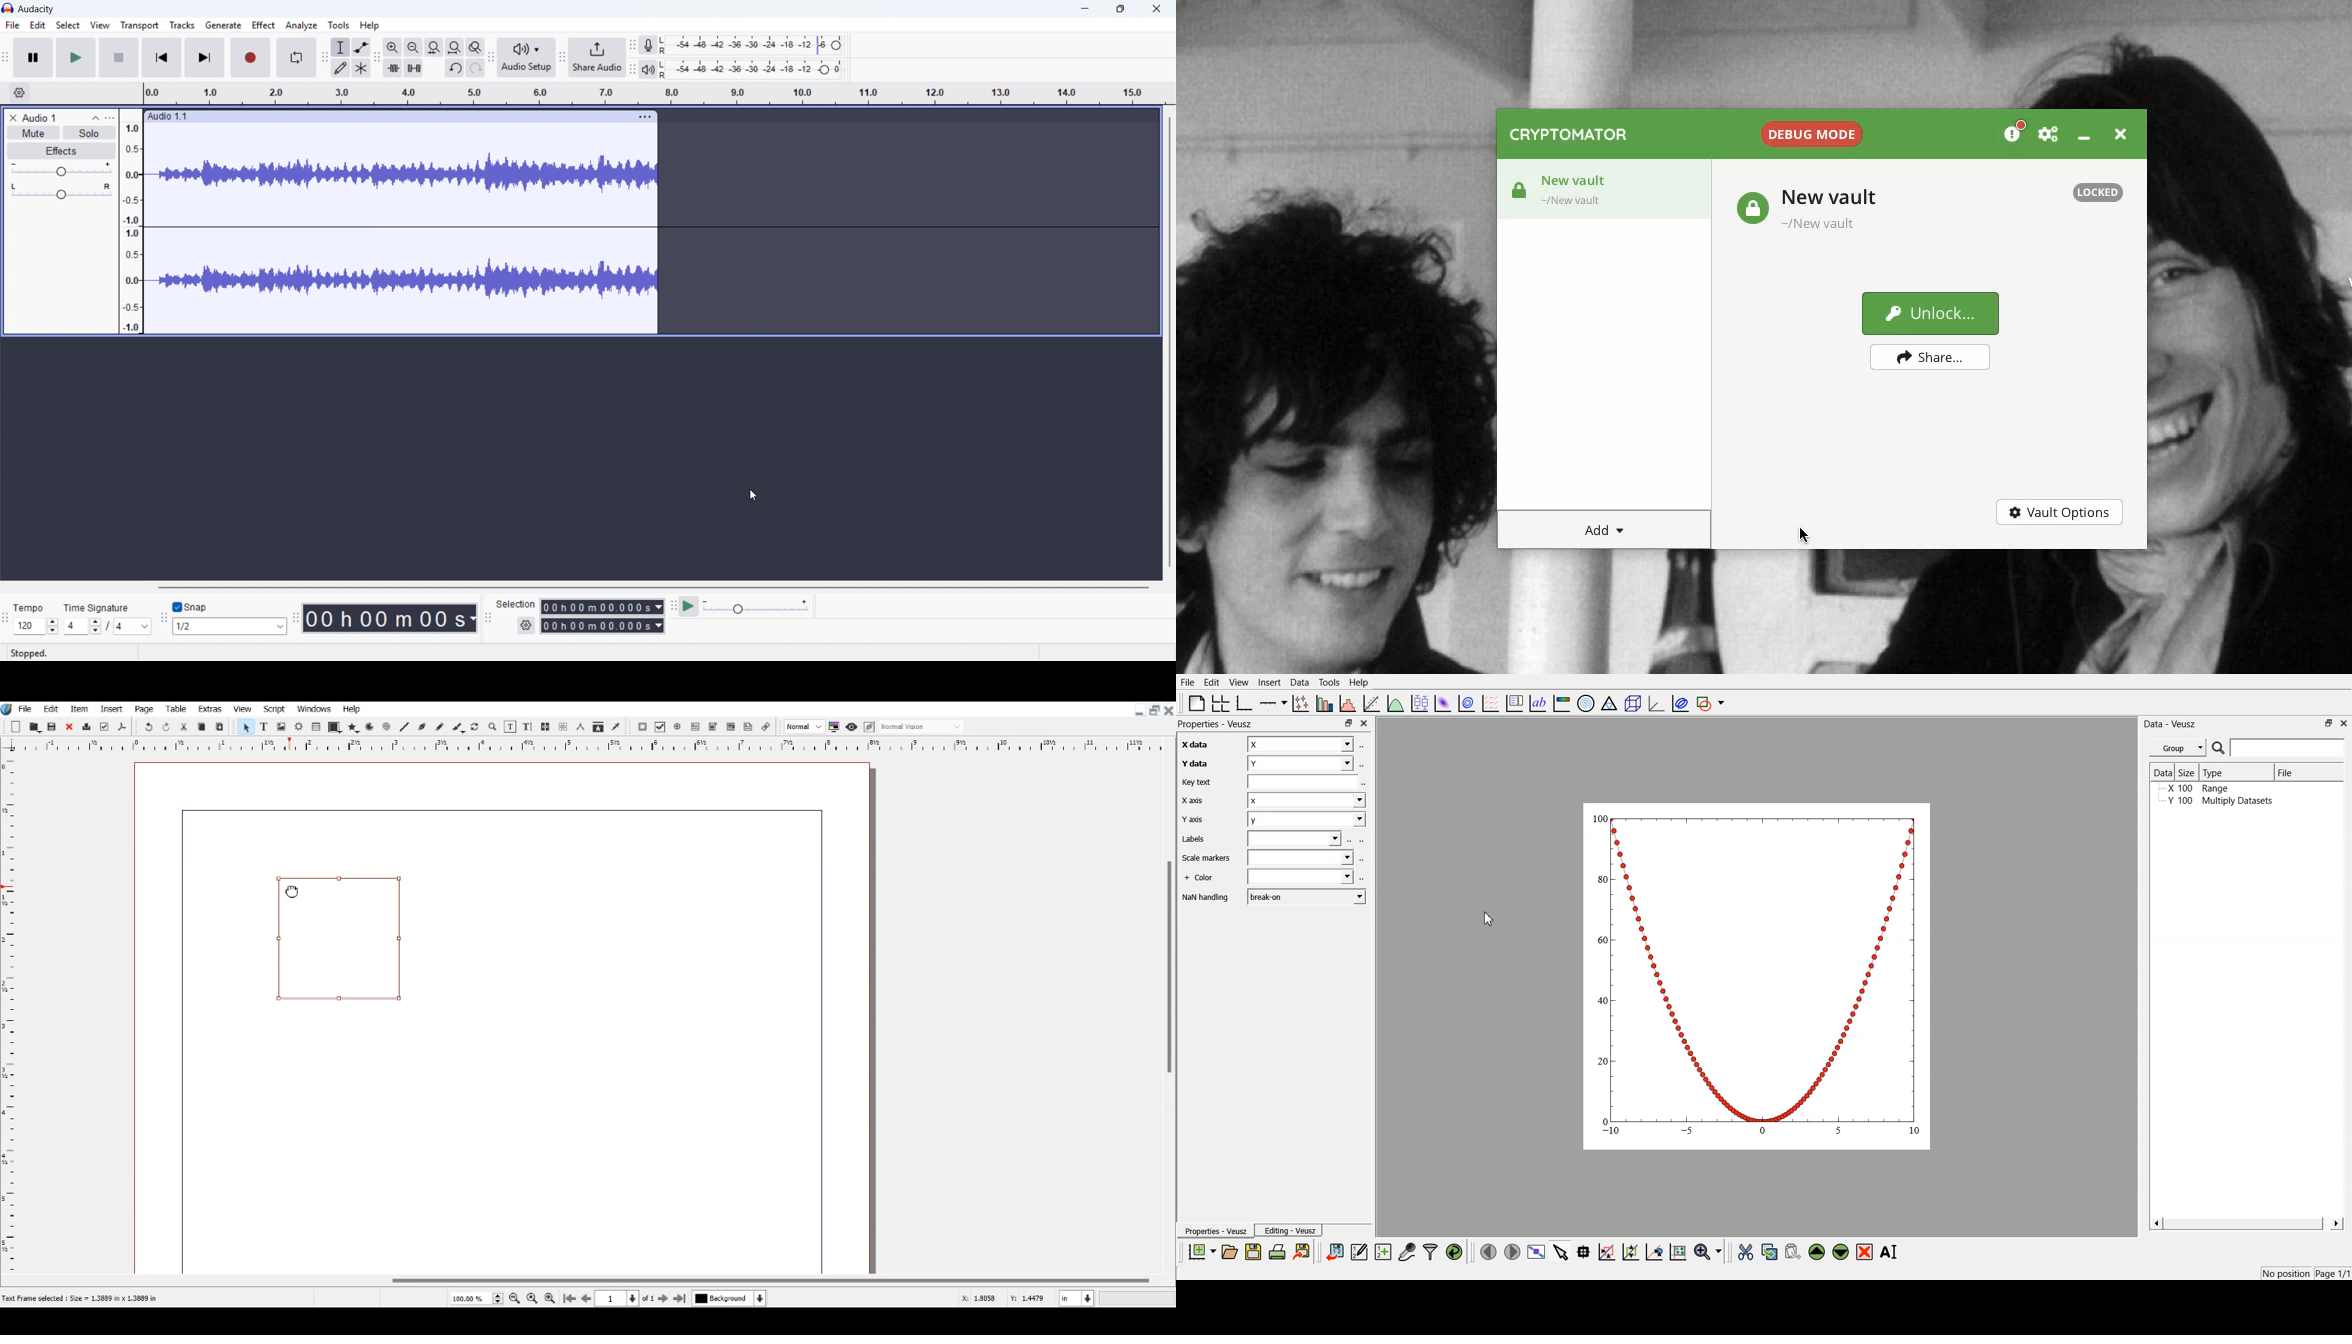 This screenshot has height=1344, width=2352. I want to click on Cursor, so click(294, 892).